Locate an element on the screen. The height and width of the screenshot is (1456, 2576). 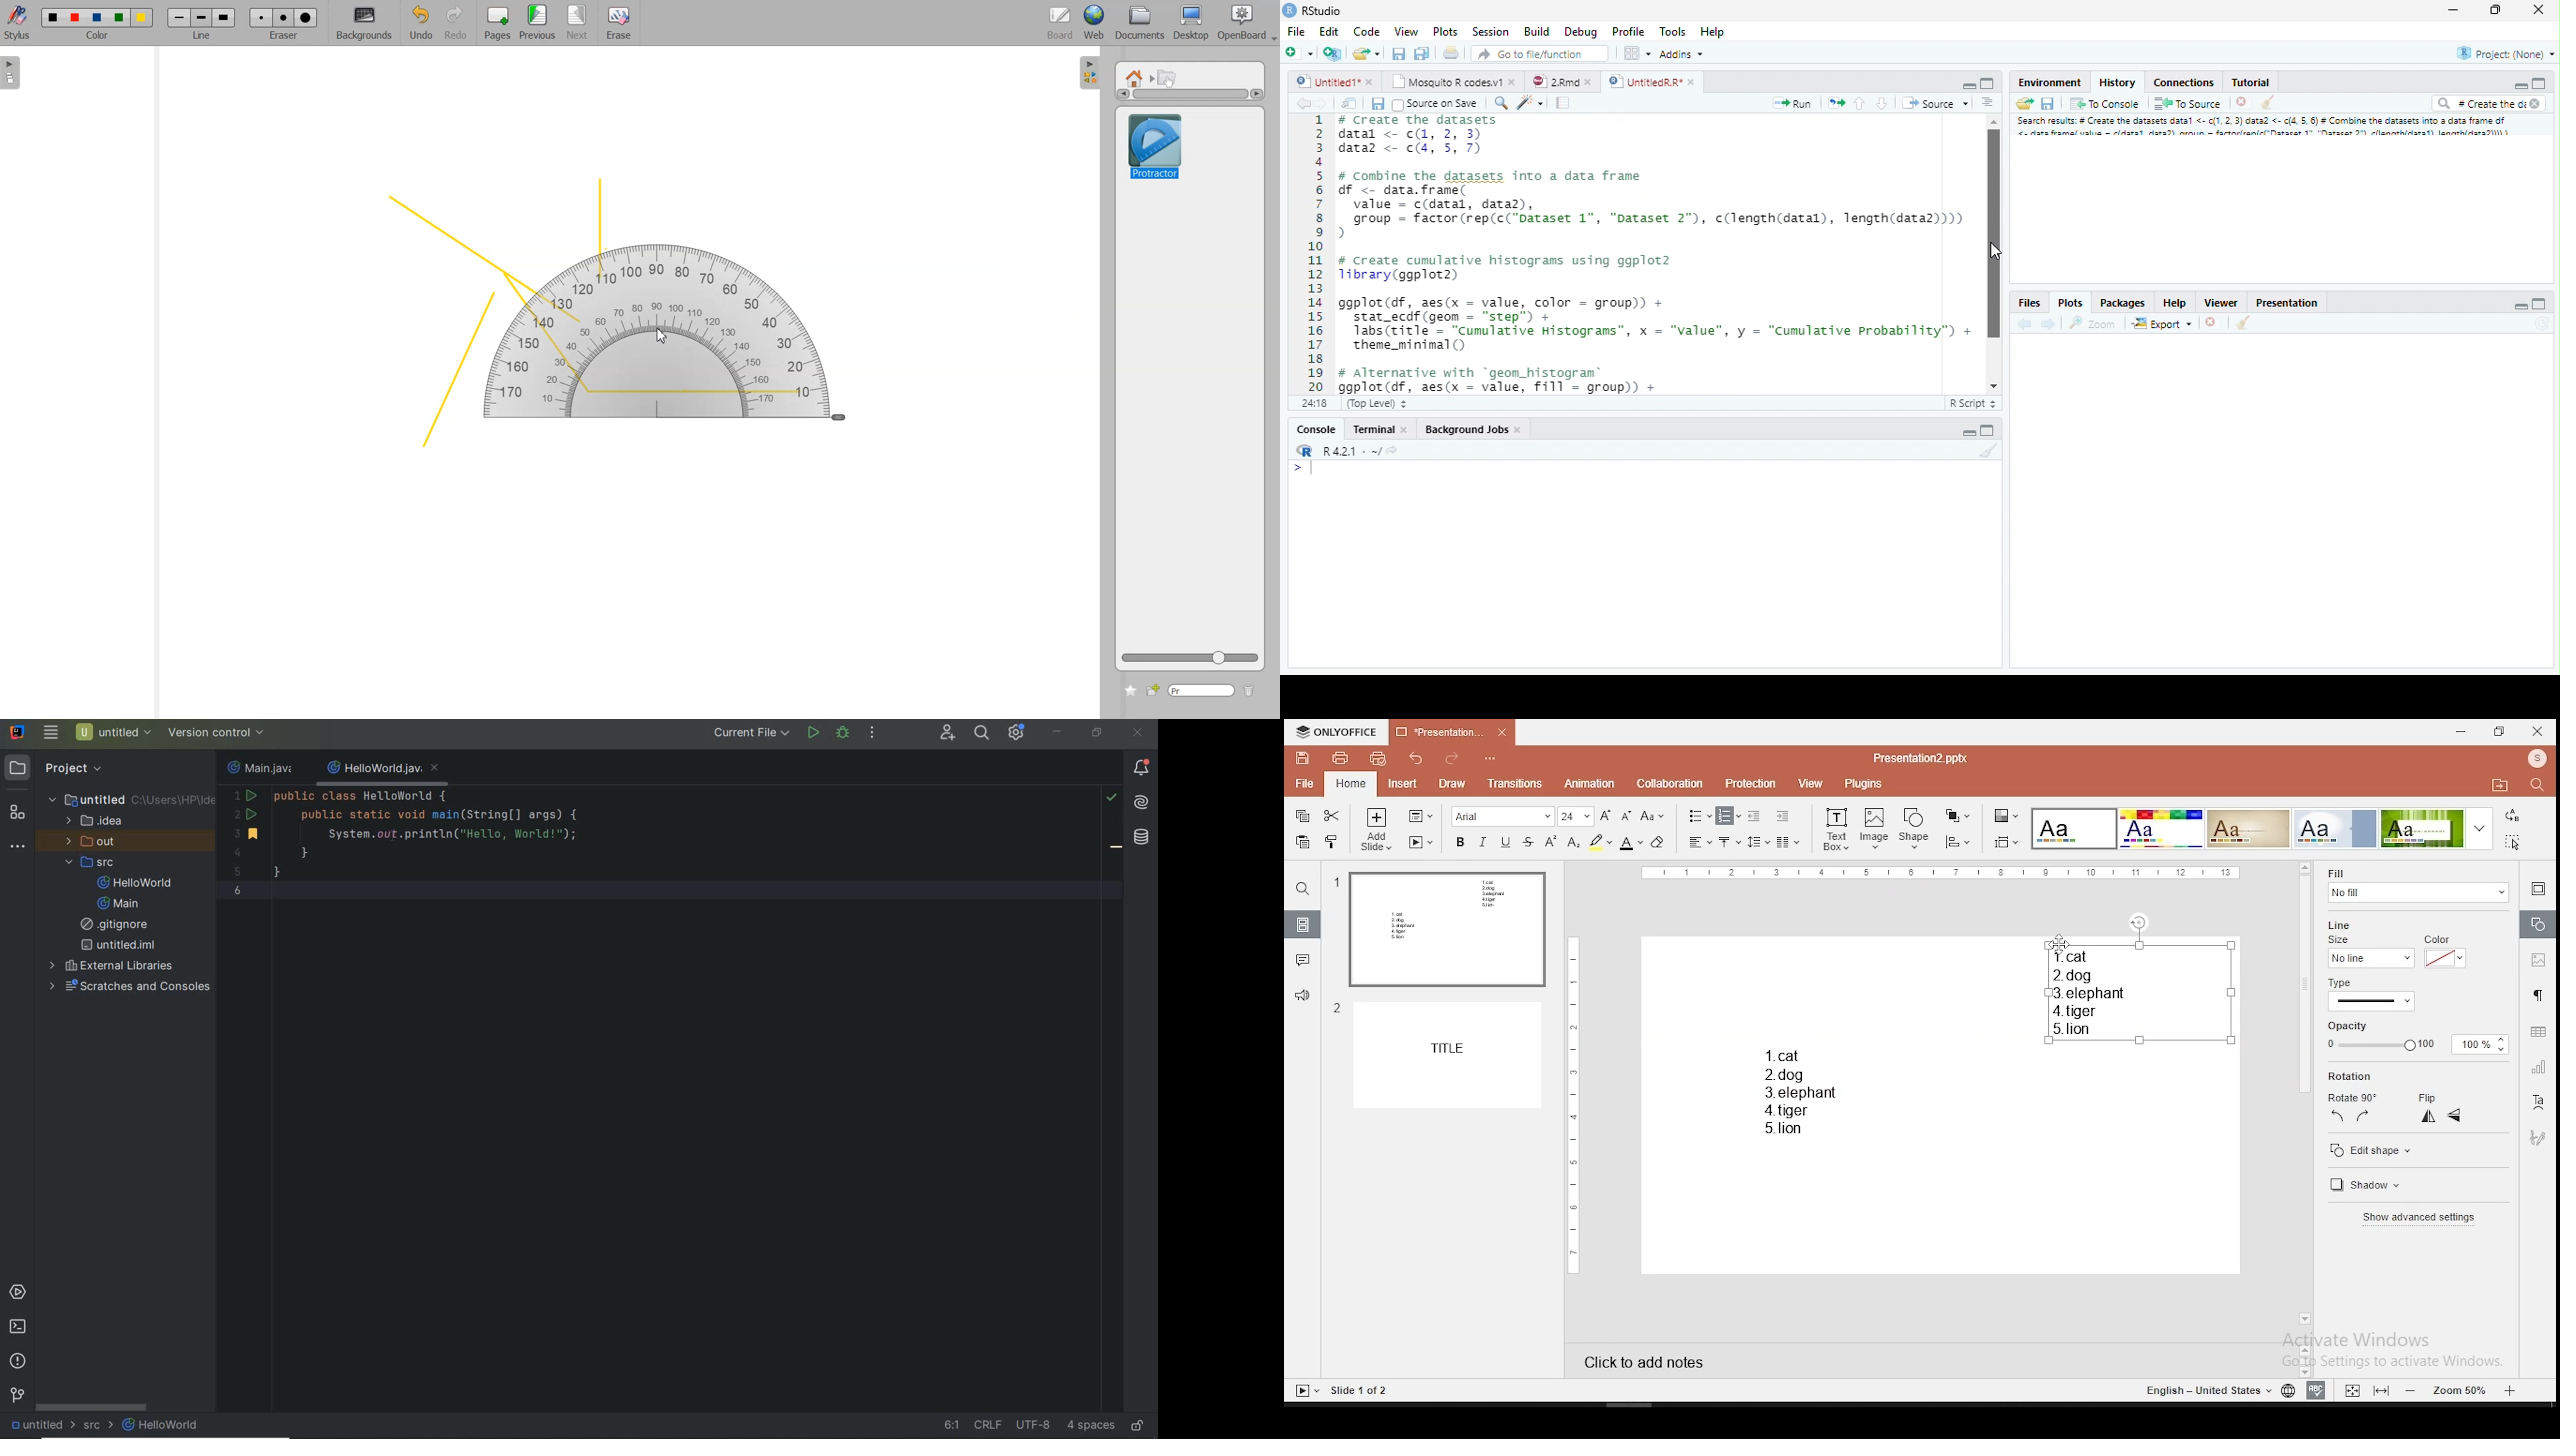
text art tool is located at coordinates (2540, 1105).